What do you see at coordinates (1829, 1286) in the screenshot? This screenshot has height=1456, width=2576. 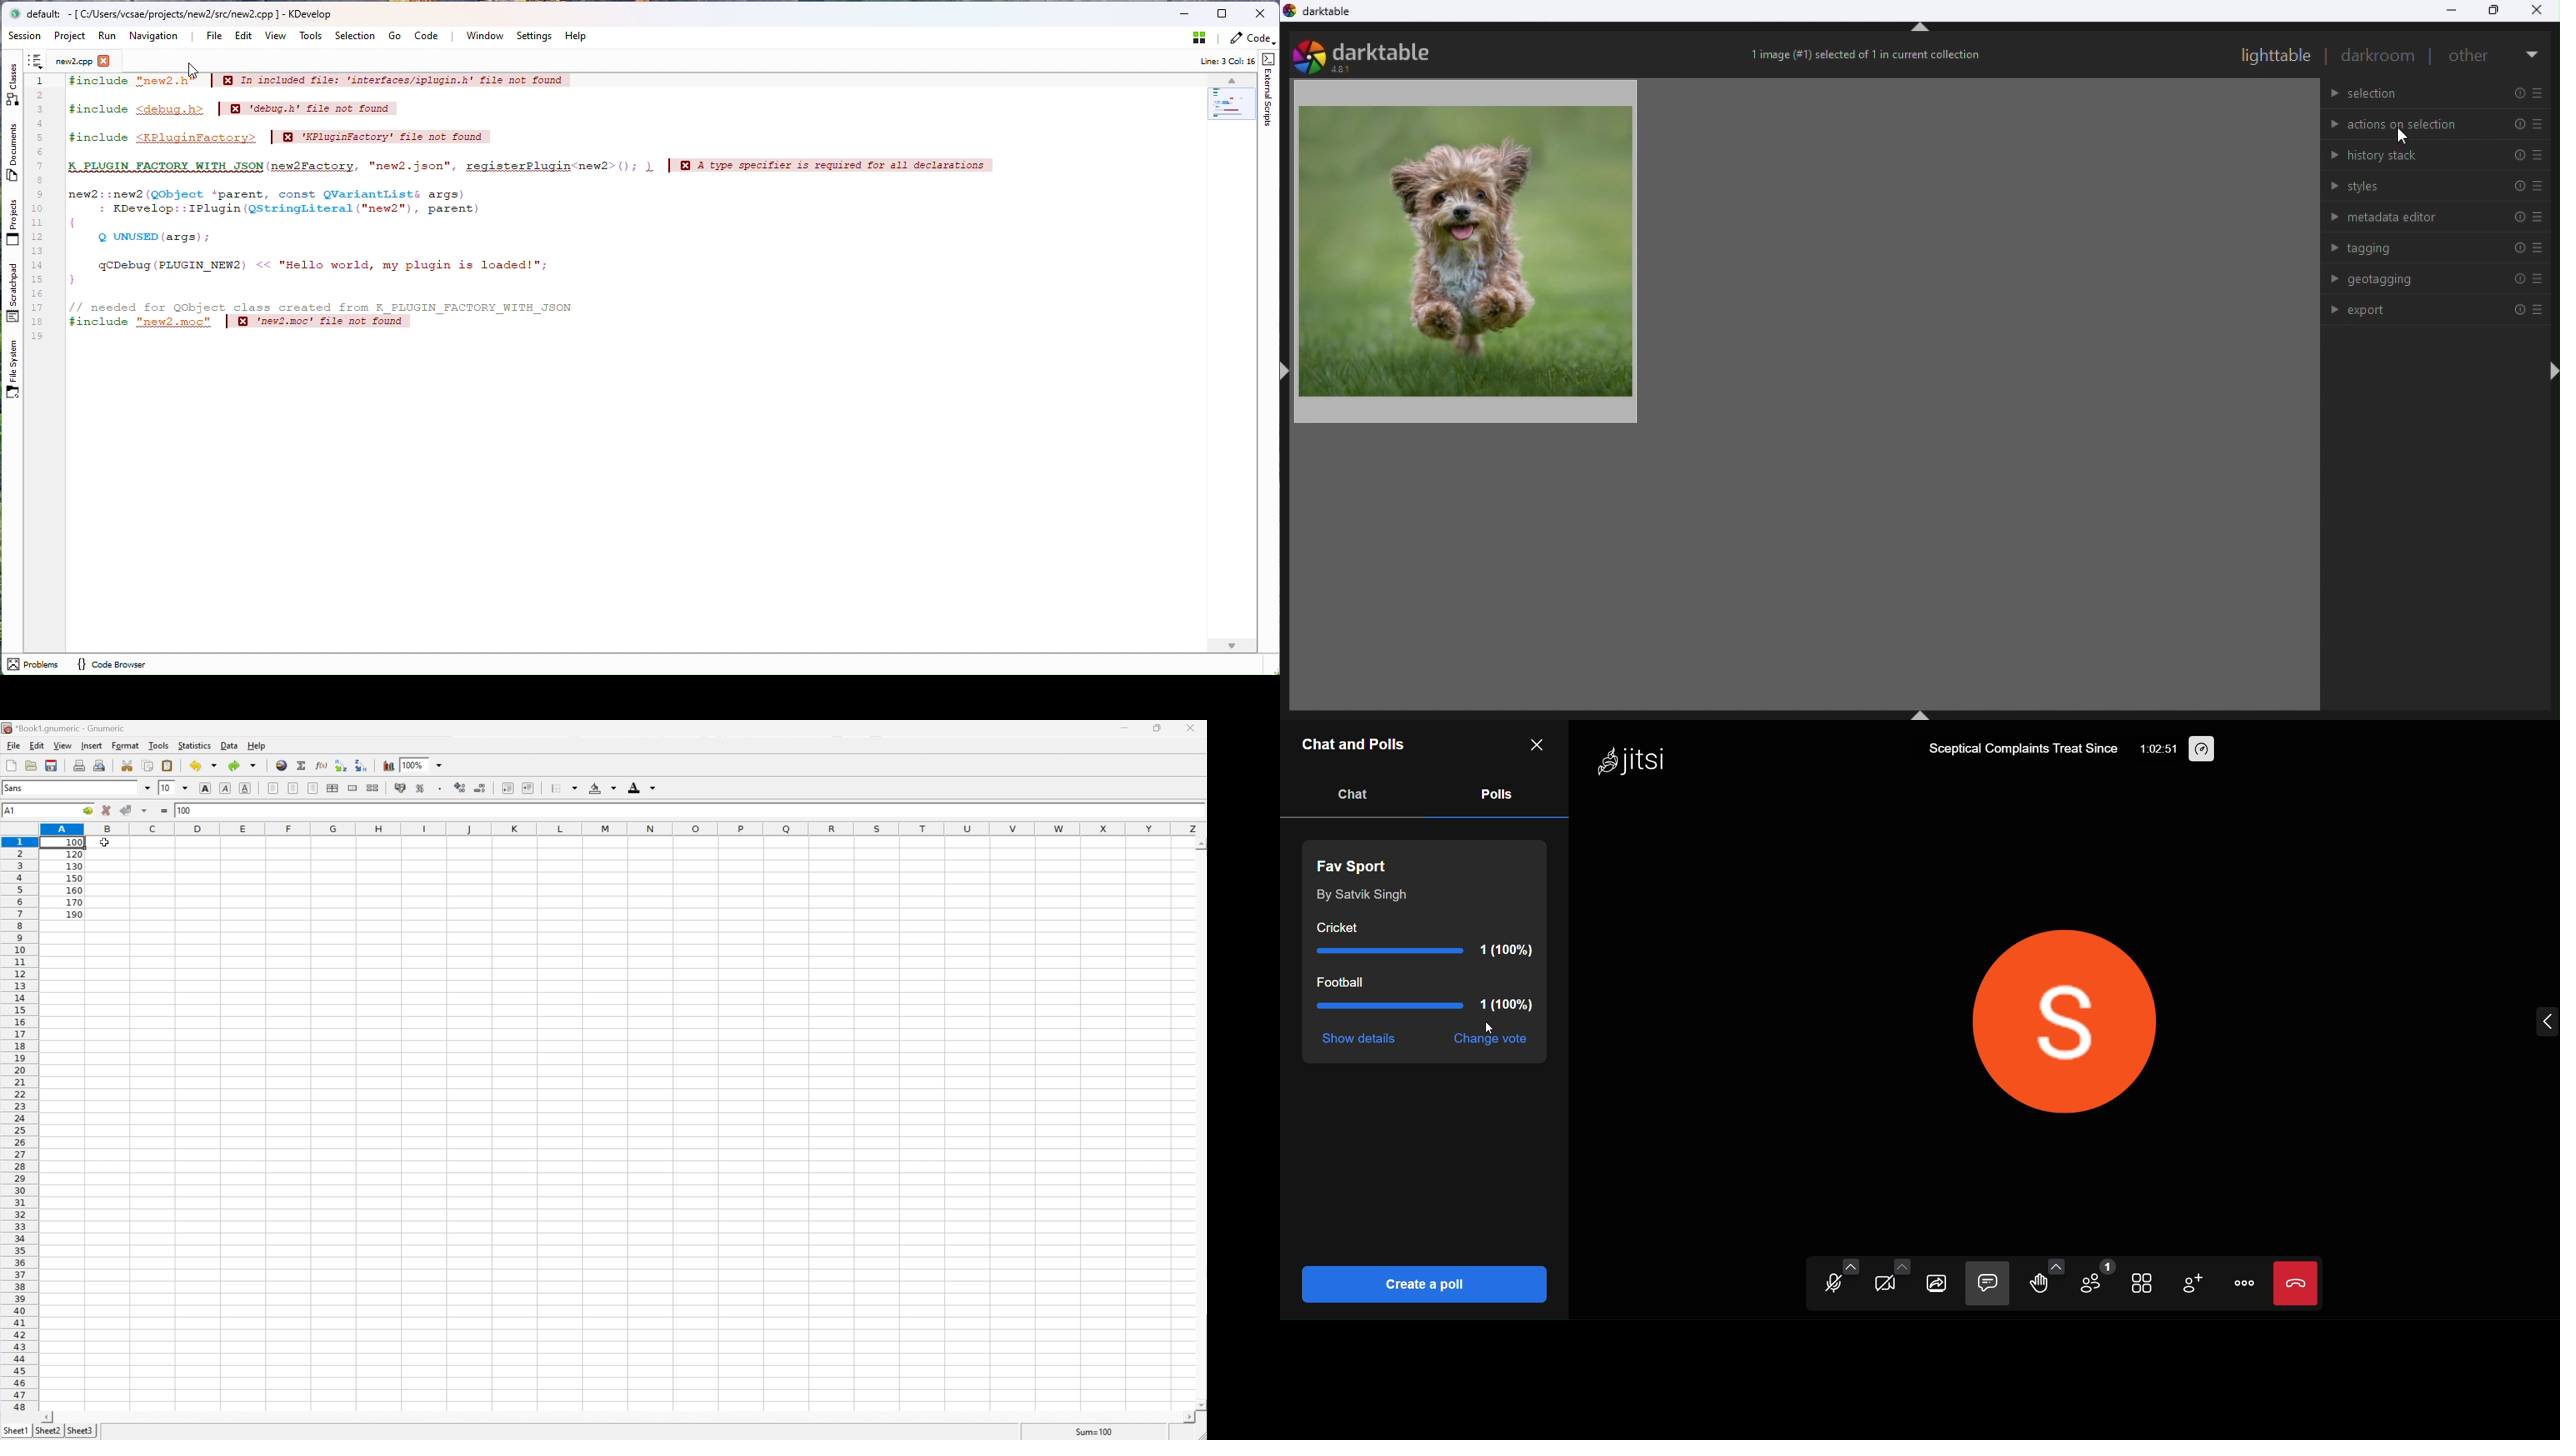 I see `microphone` at bounding box center [1829, 1286].